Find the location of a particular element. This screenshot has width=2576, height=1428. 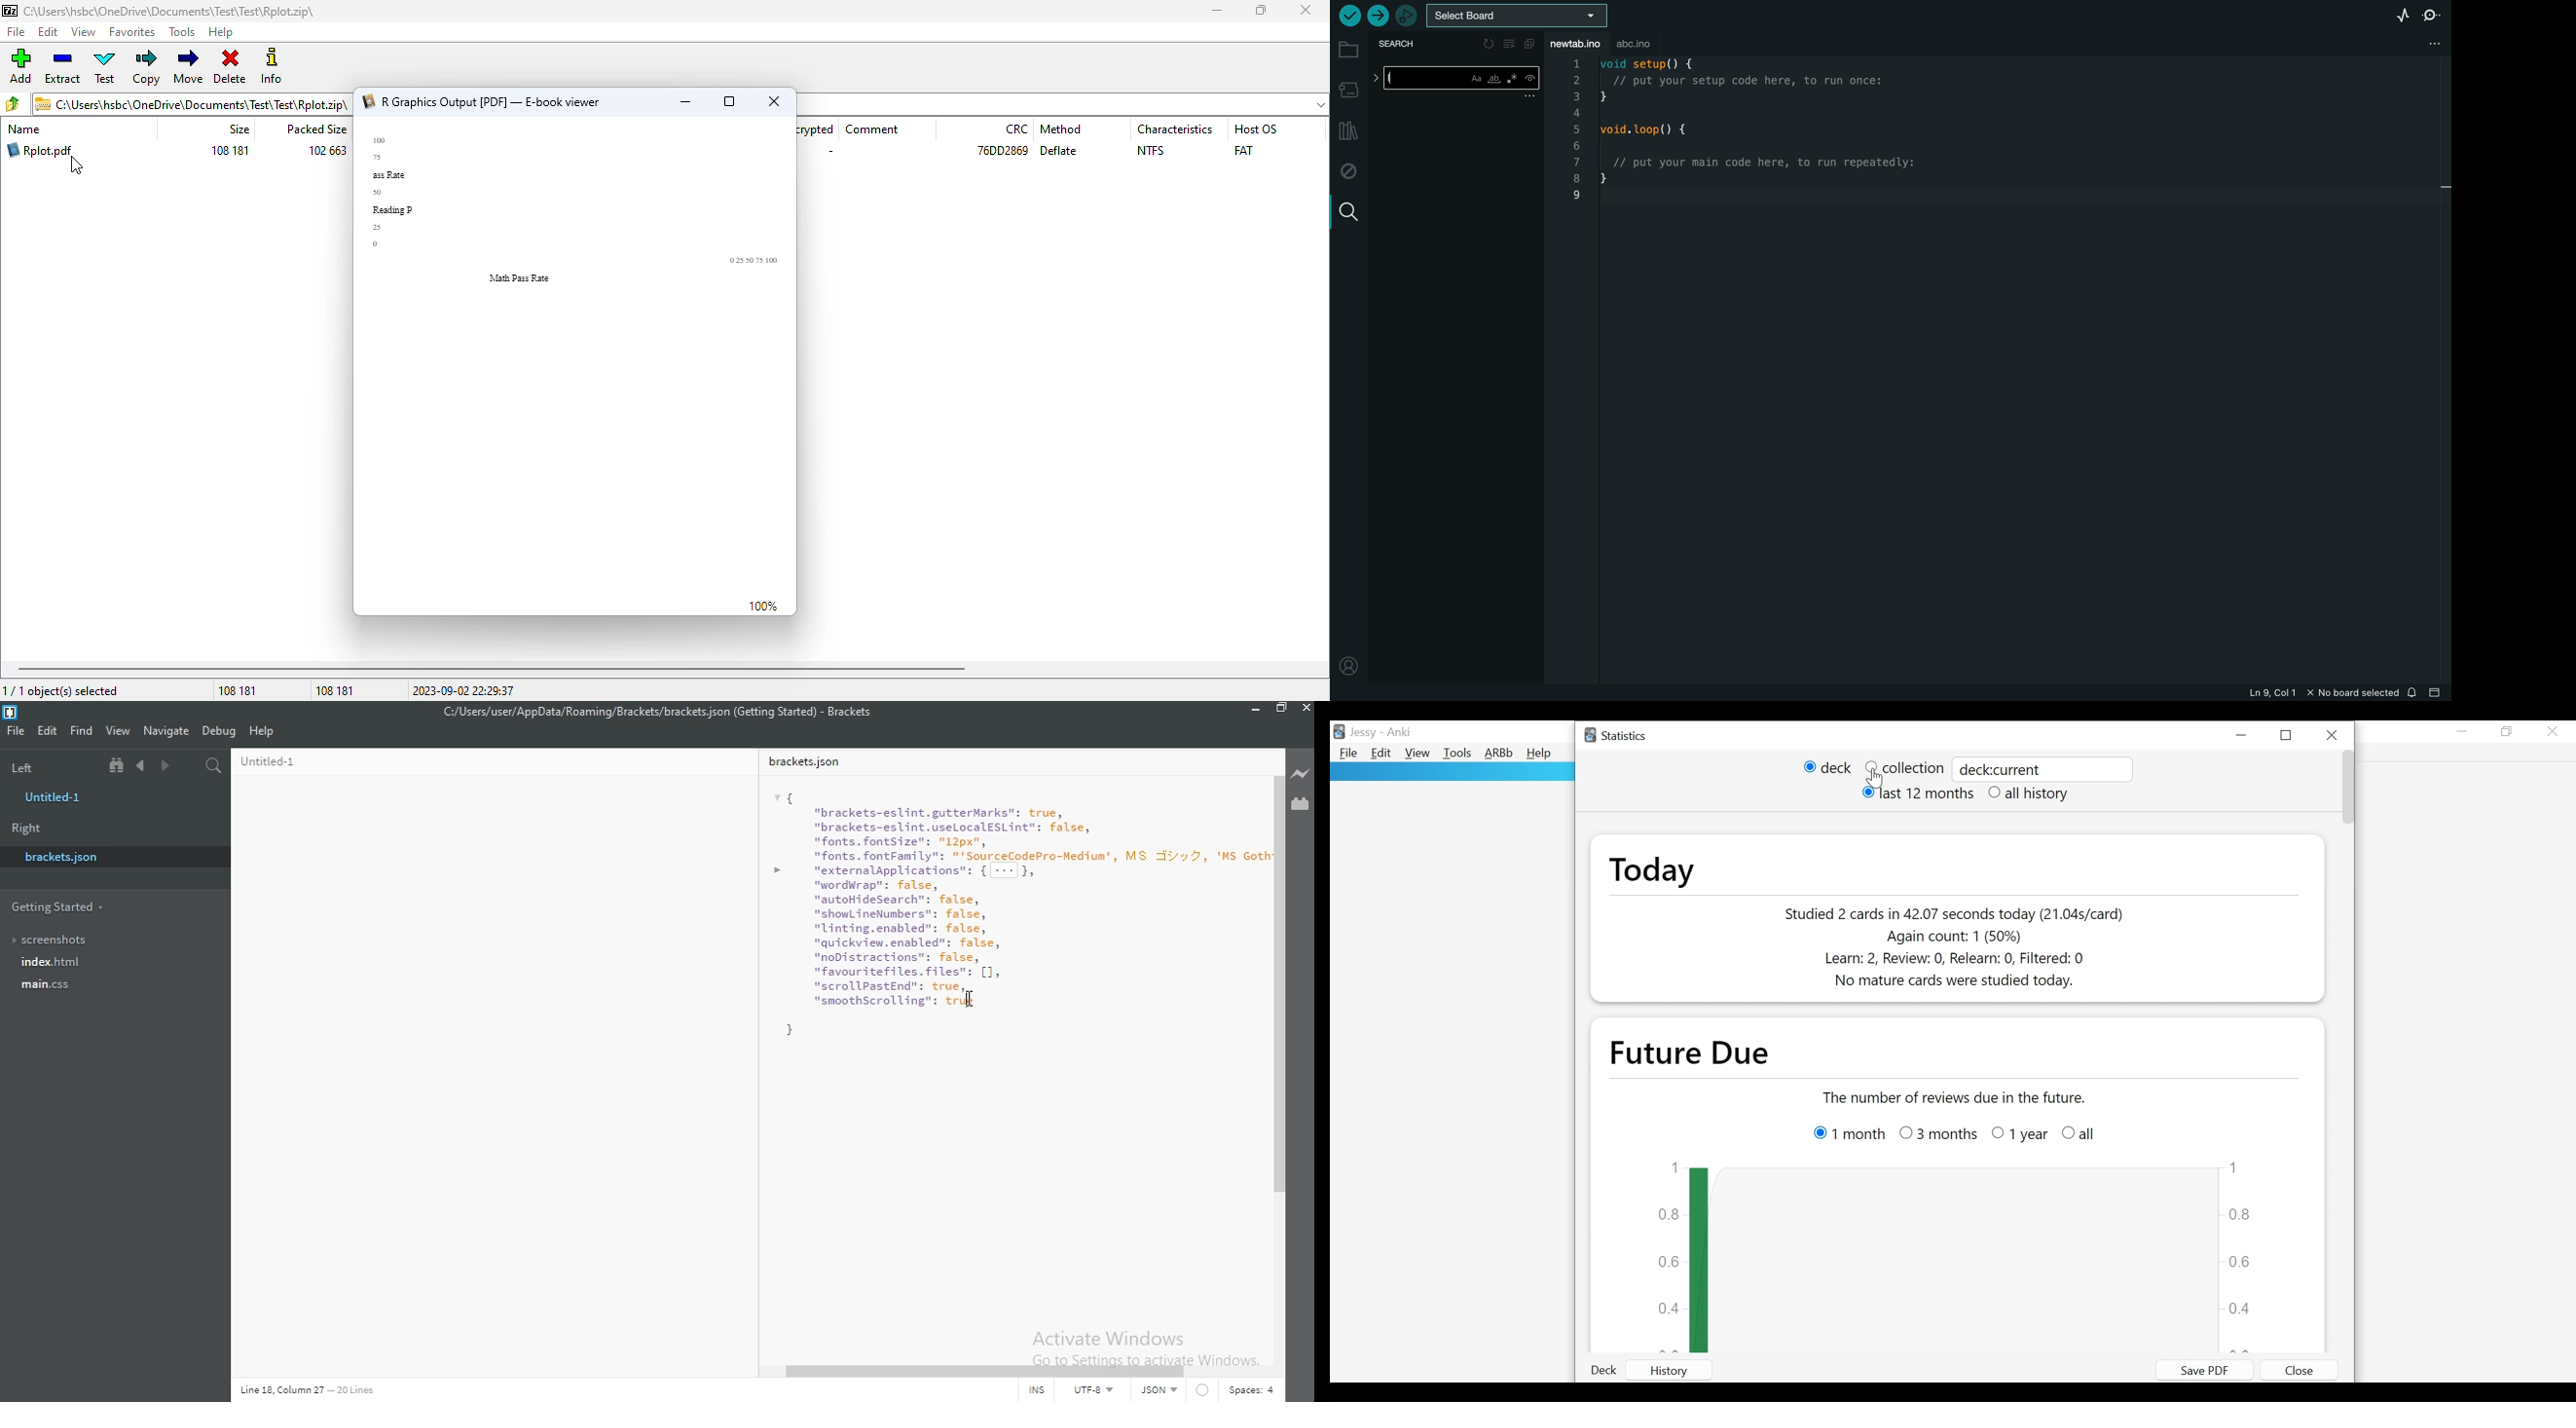

Circle is located at coordinates (1210, 1392).